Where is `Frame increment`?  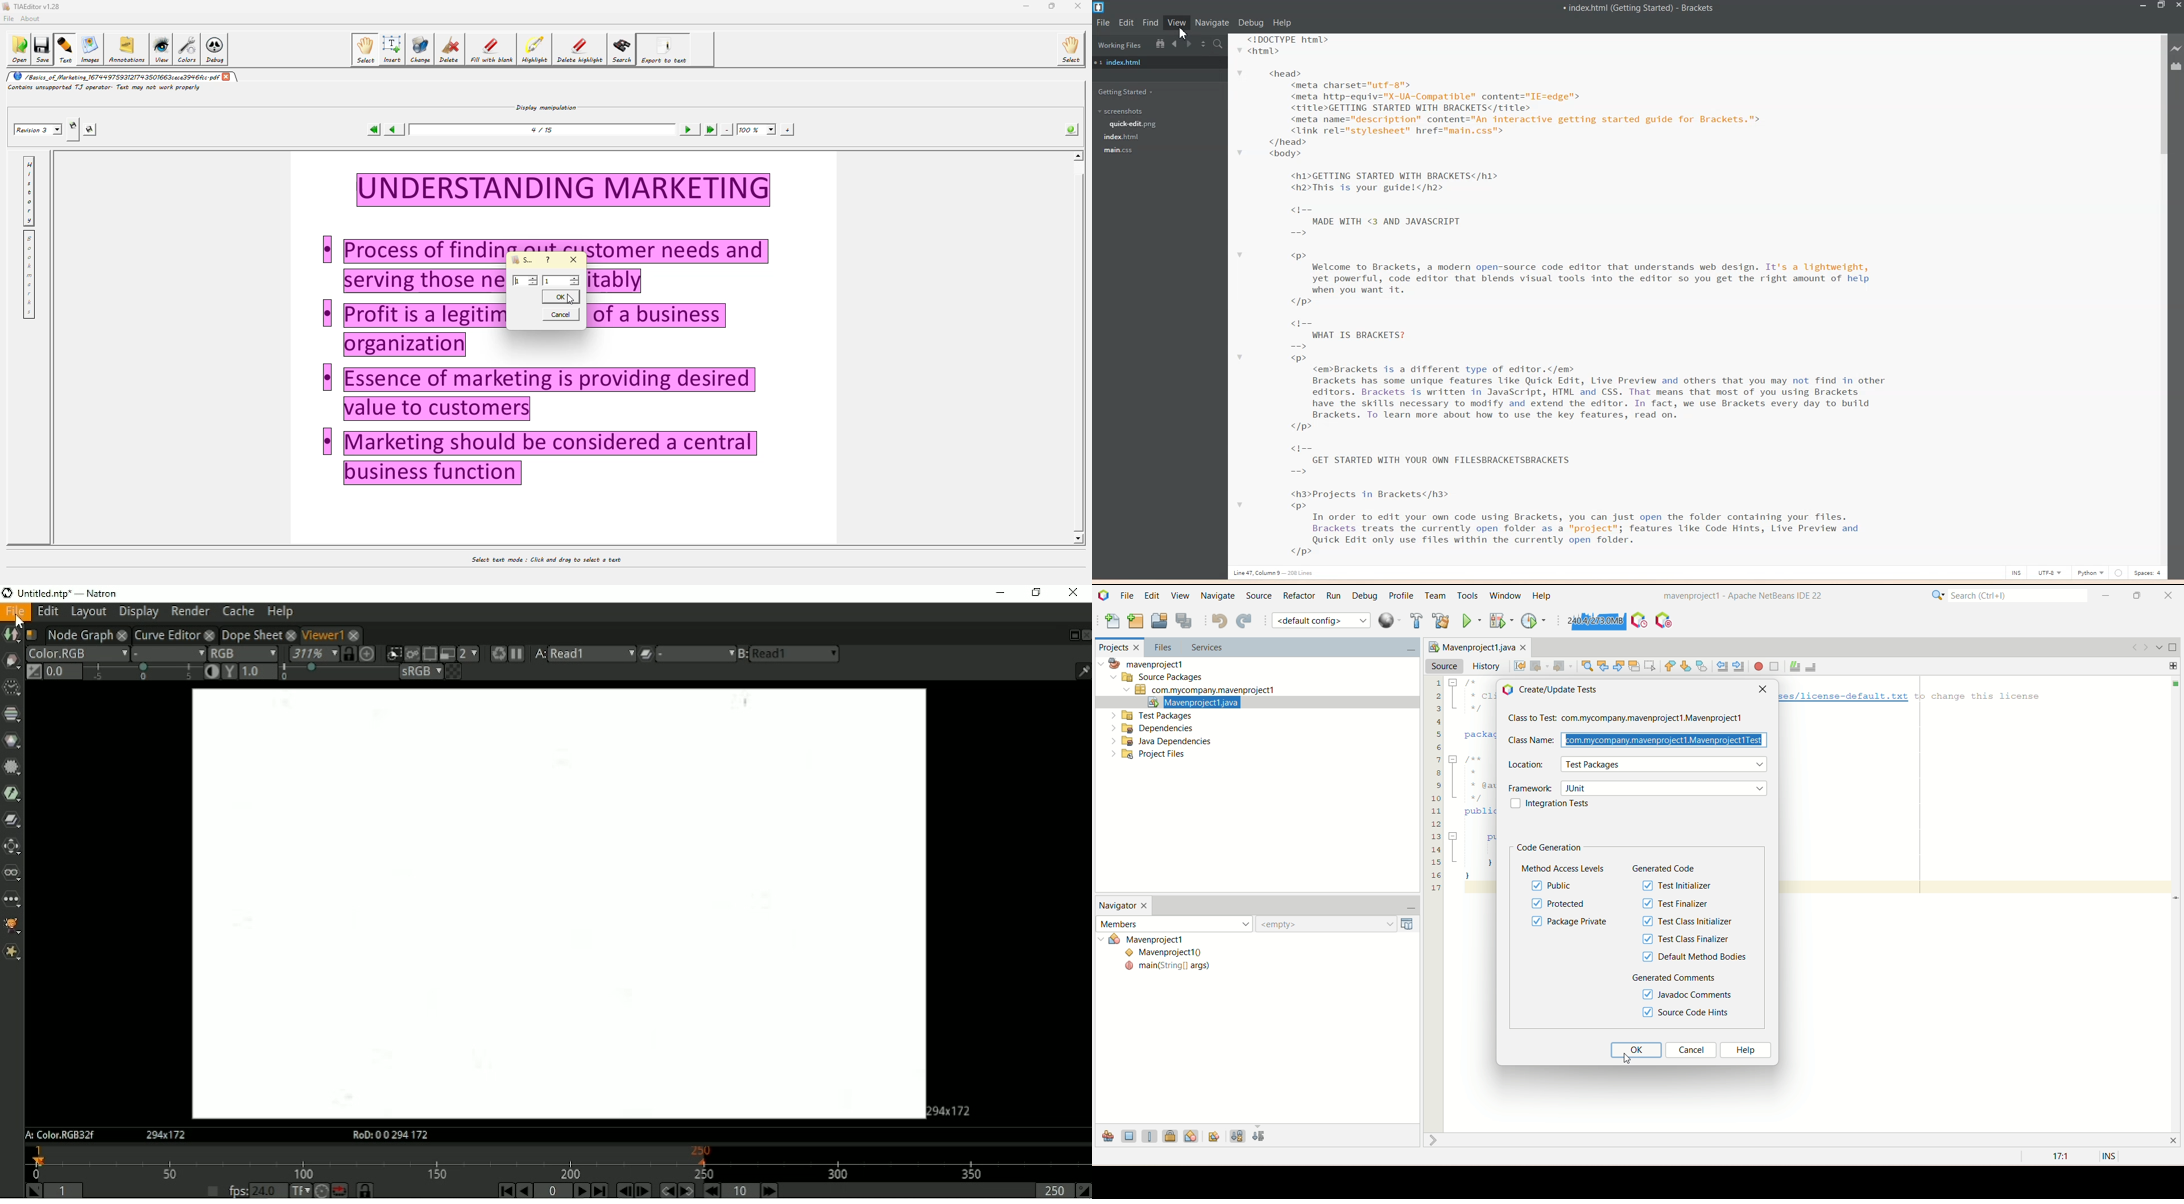 Frame increment is located at coordinates (741, 1191).